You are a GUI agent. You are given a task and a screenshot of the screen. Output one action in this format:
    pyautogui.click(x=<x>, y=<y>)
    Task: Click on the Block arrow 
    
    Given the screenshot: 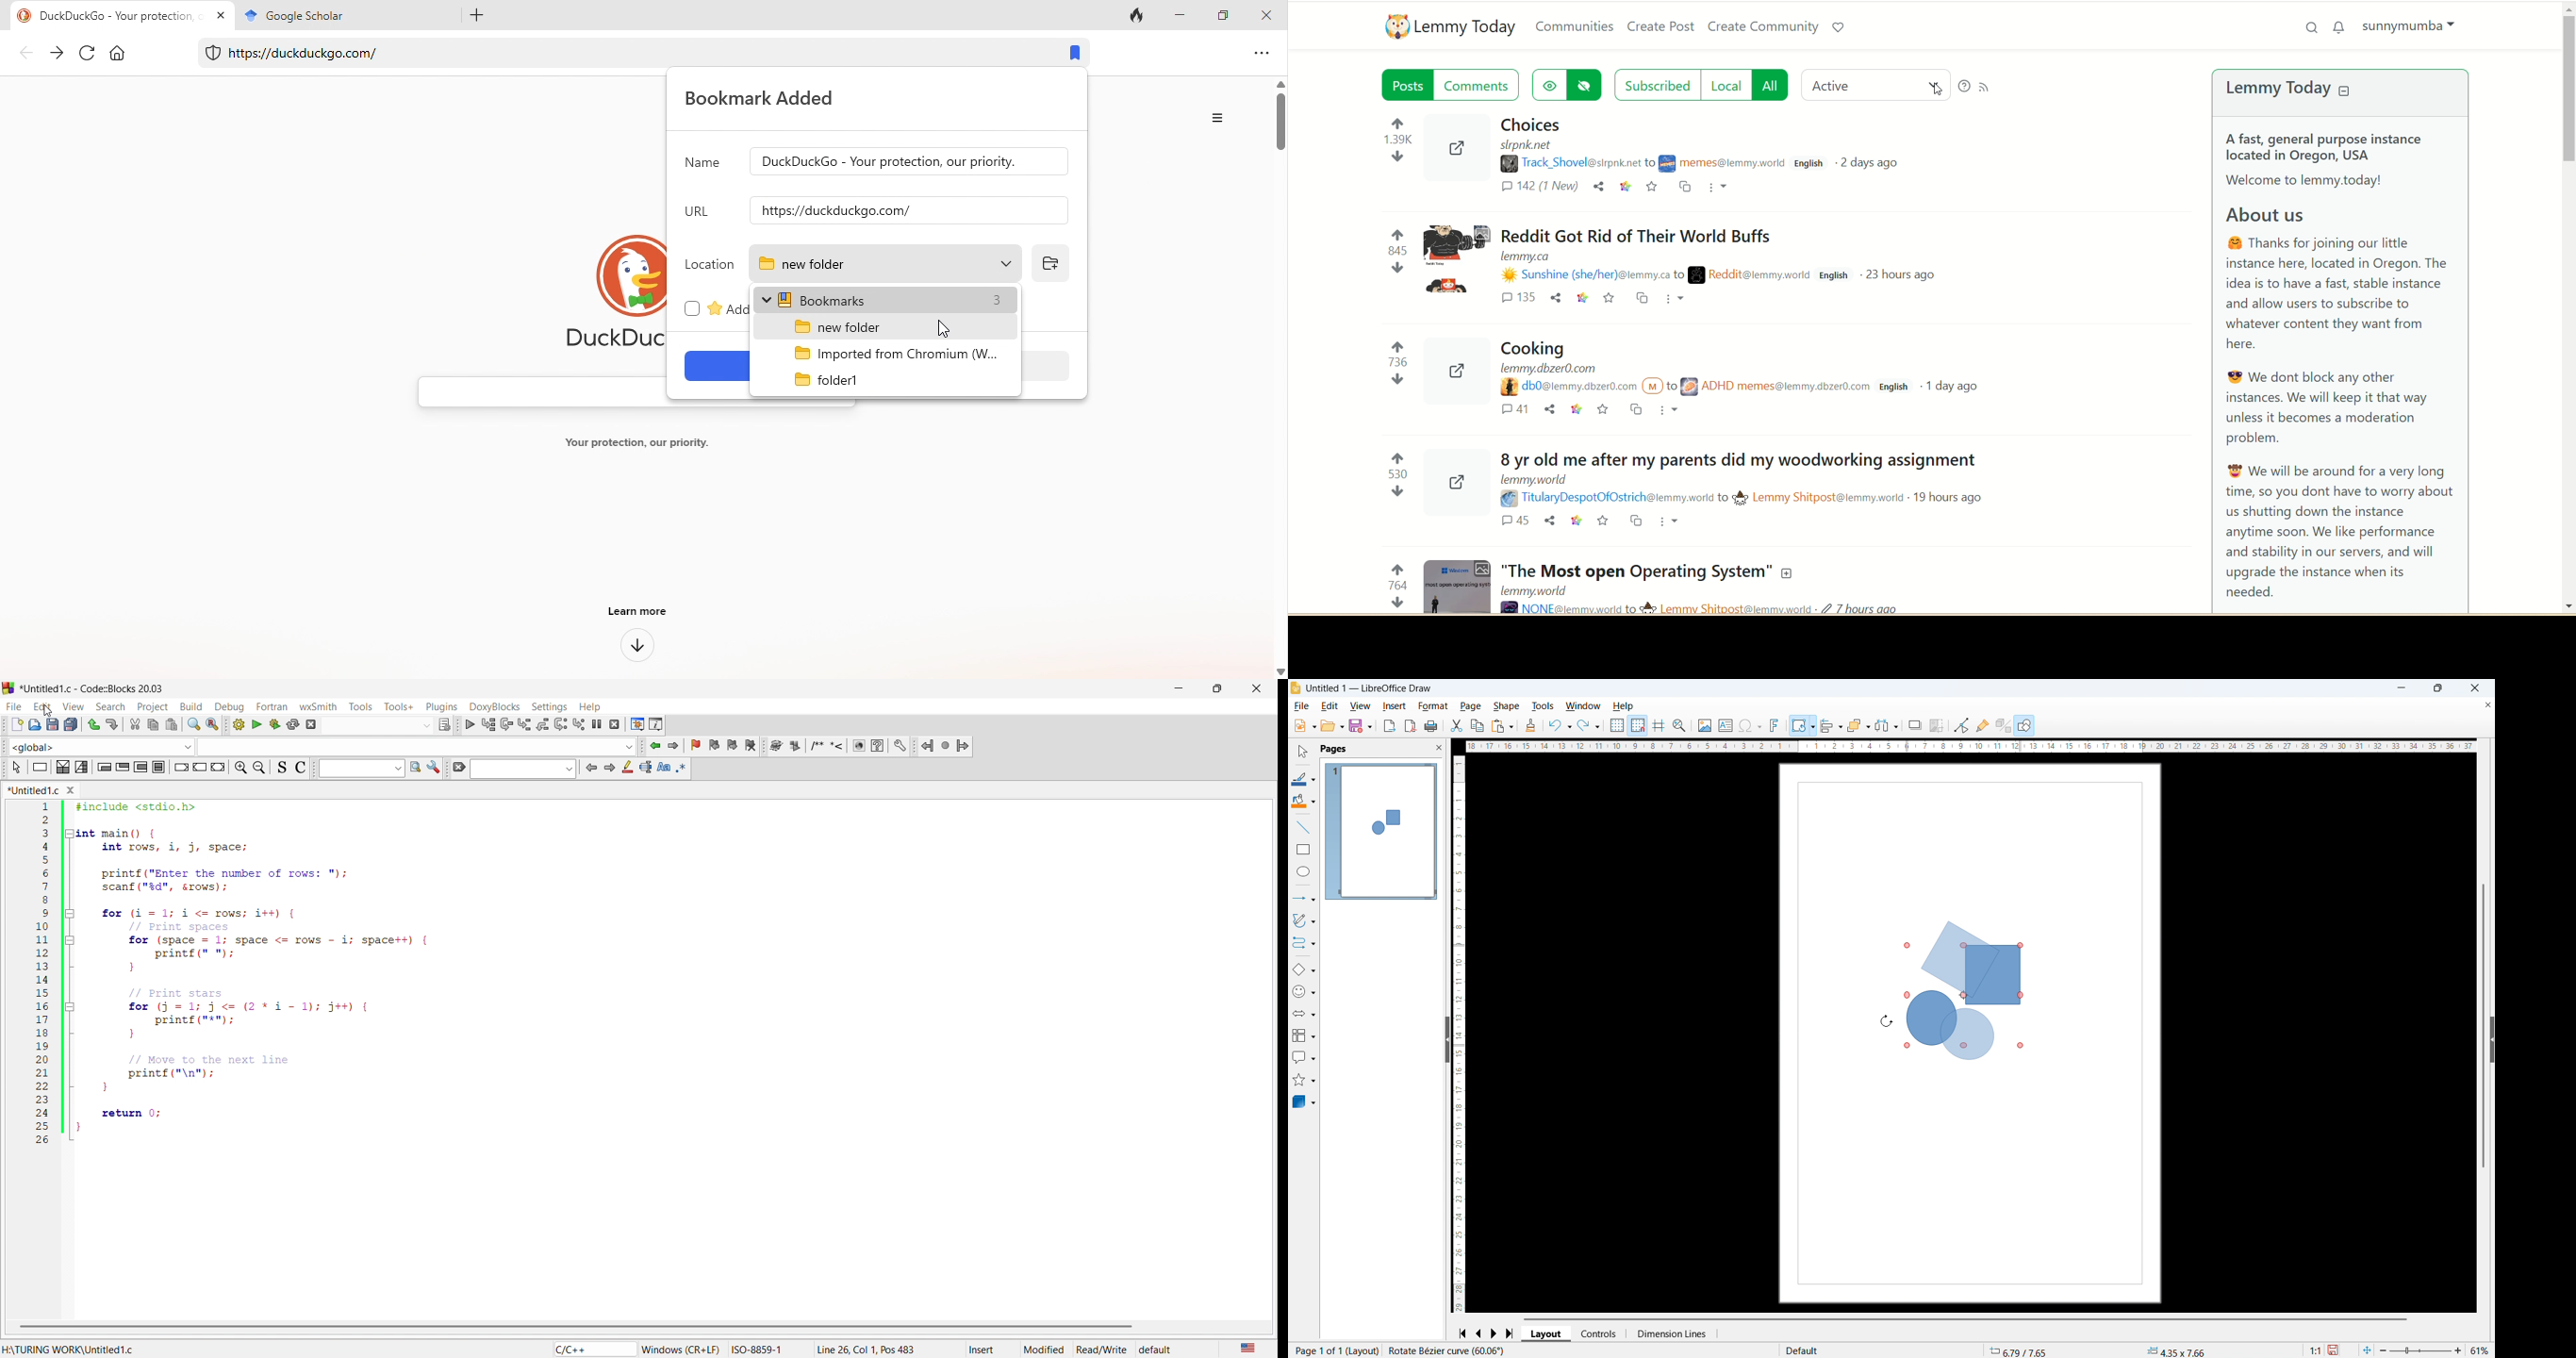 What is the action you would take?
    pyautogui.click(x=1304, y=1012)
    